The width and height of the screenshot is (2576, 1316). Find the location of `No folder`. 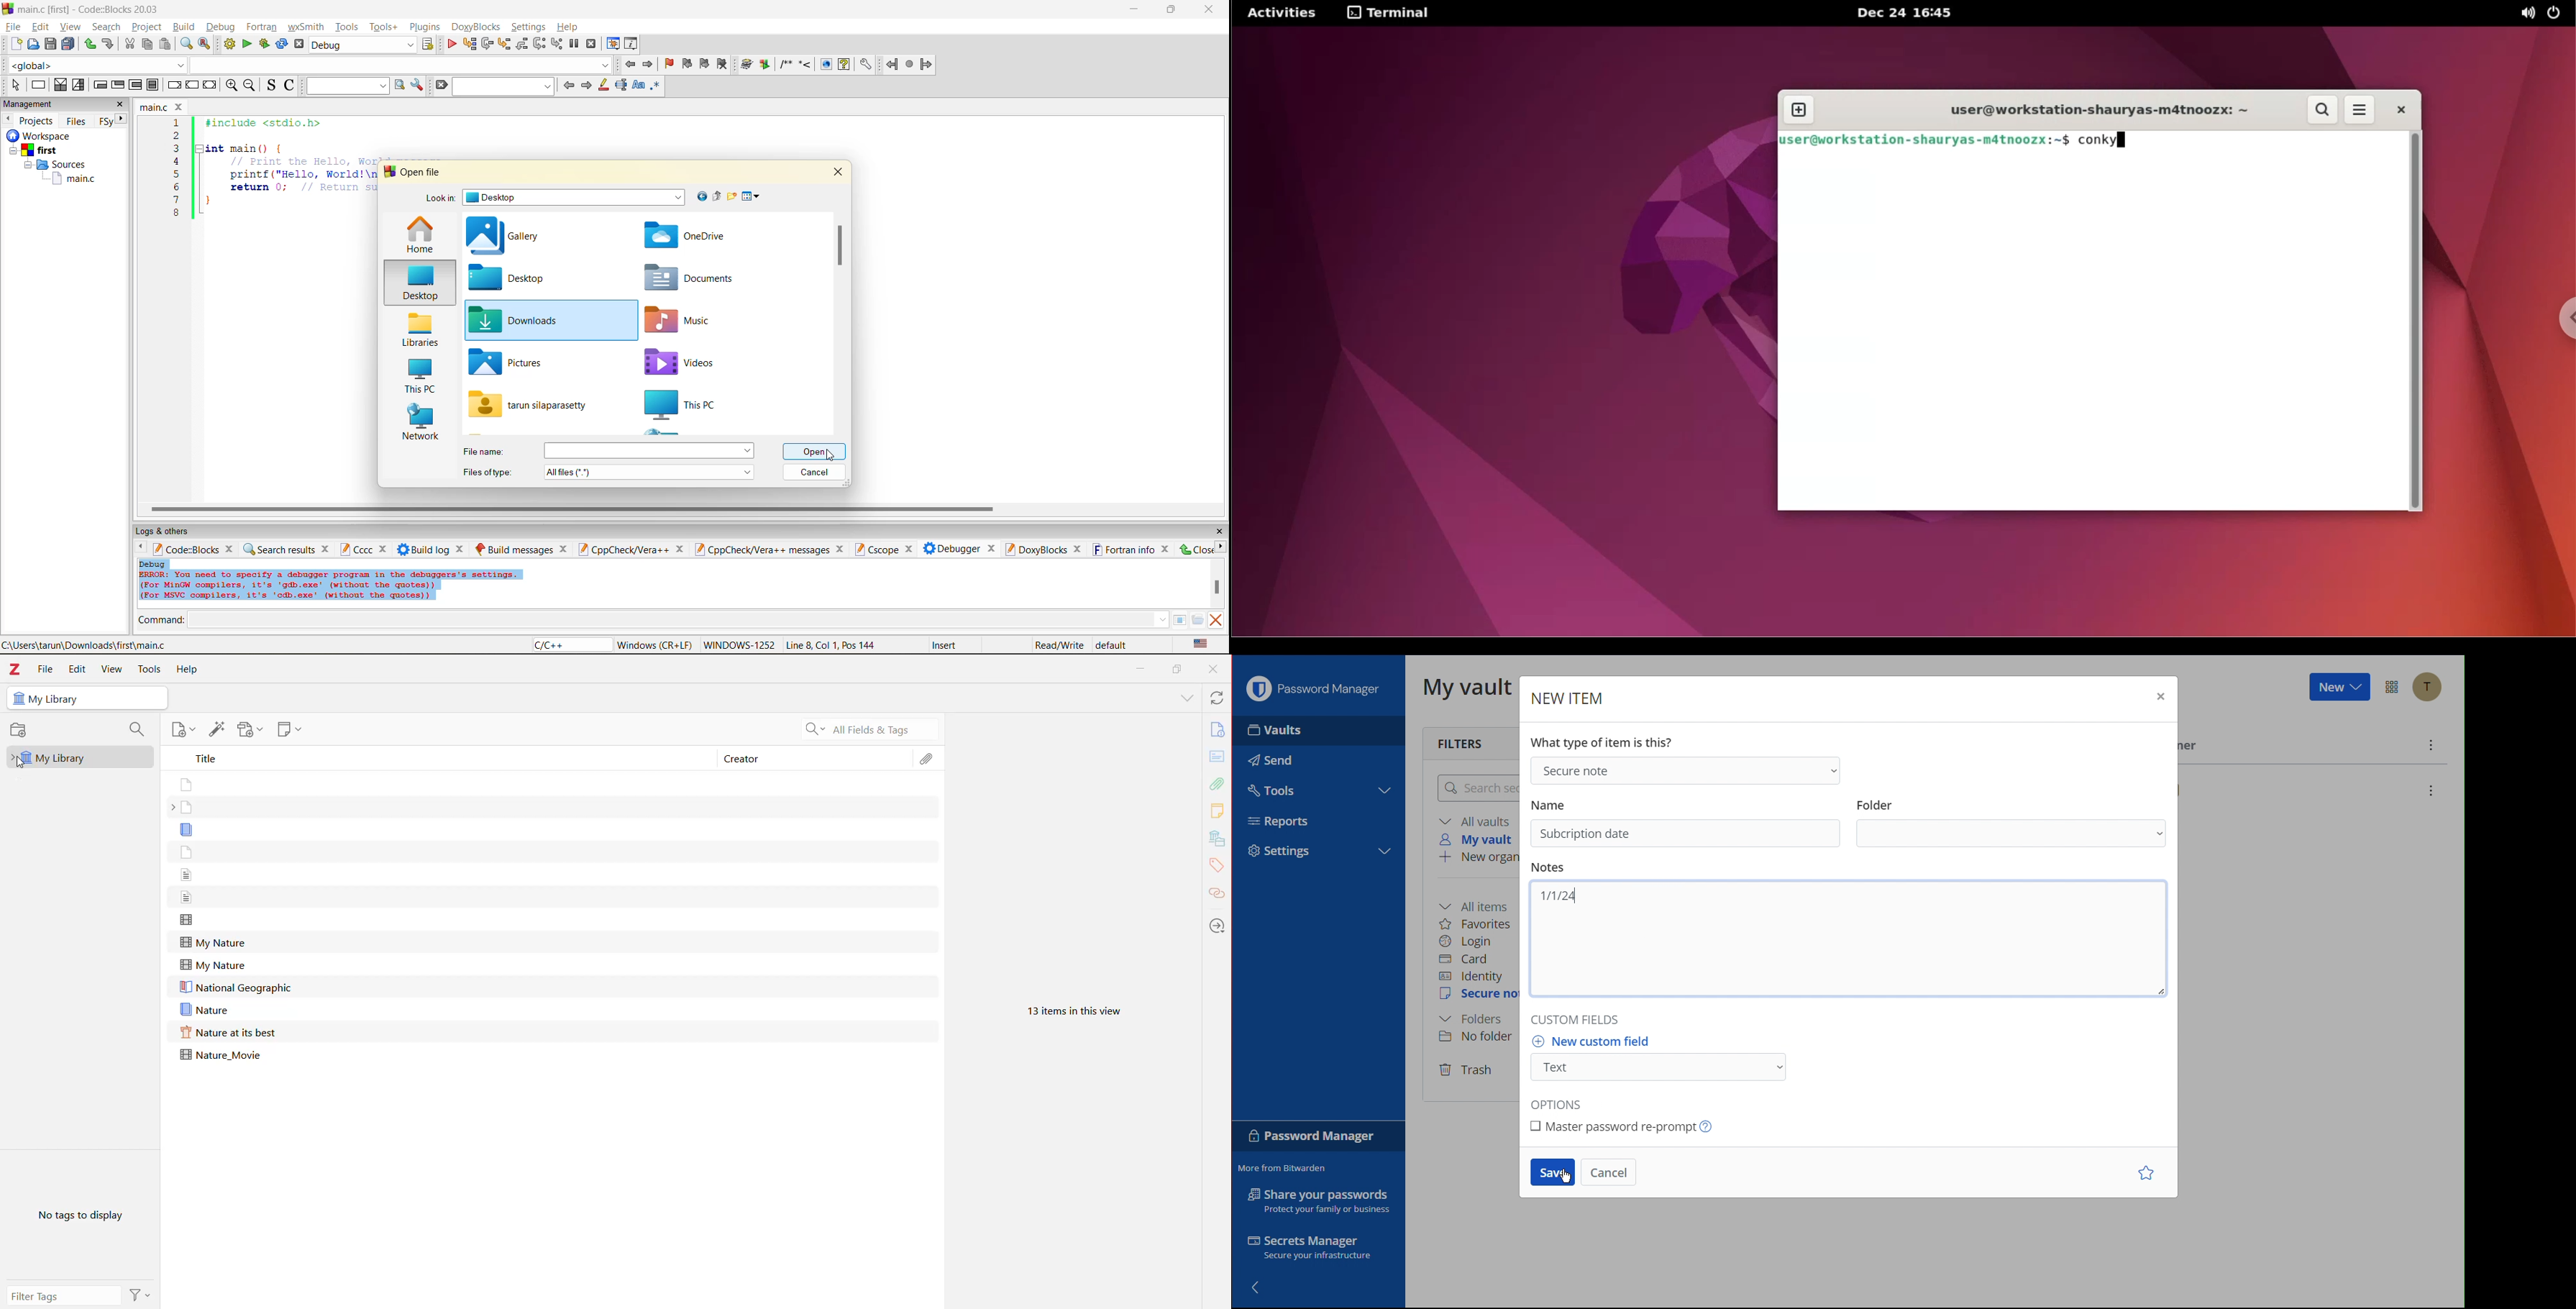

No folder is located at coordinates (1480, 1036).